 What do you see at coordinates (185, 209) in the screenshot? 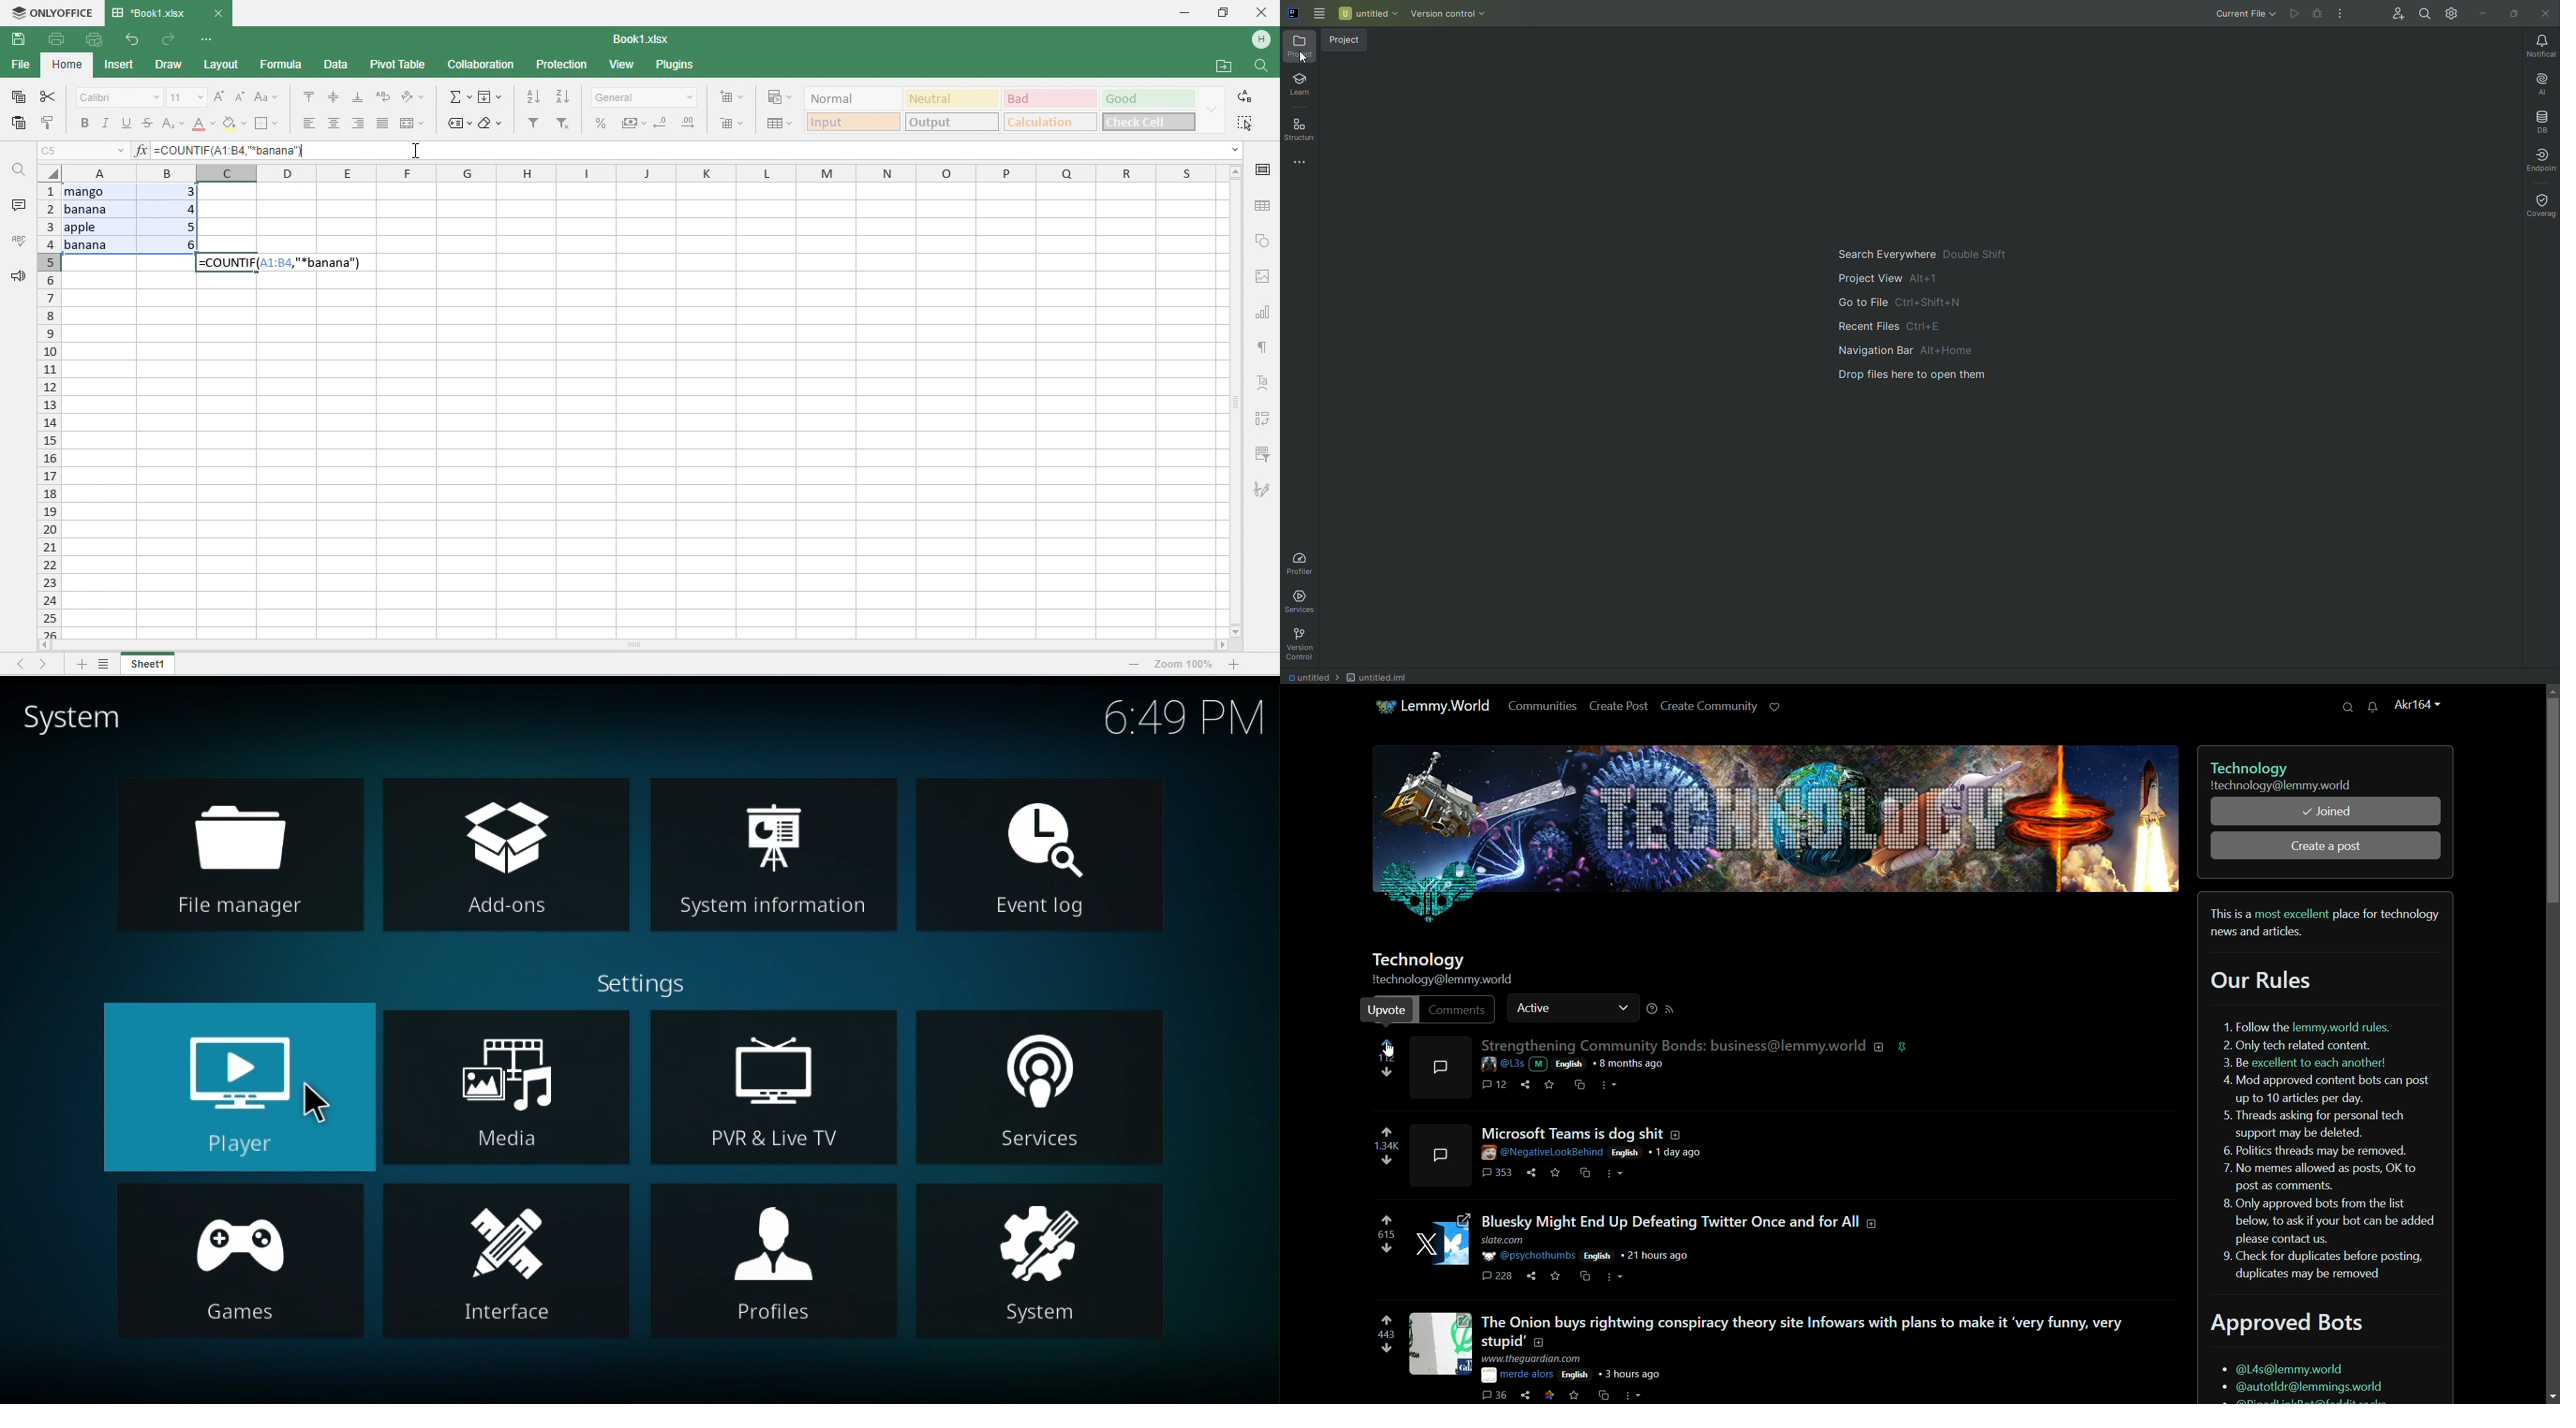
I see `4` at bounding box center [185, 209].